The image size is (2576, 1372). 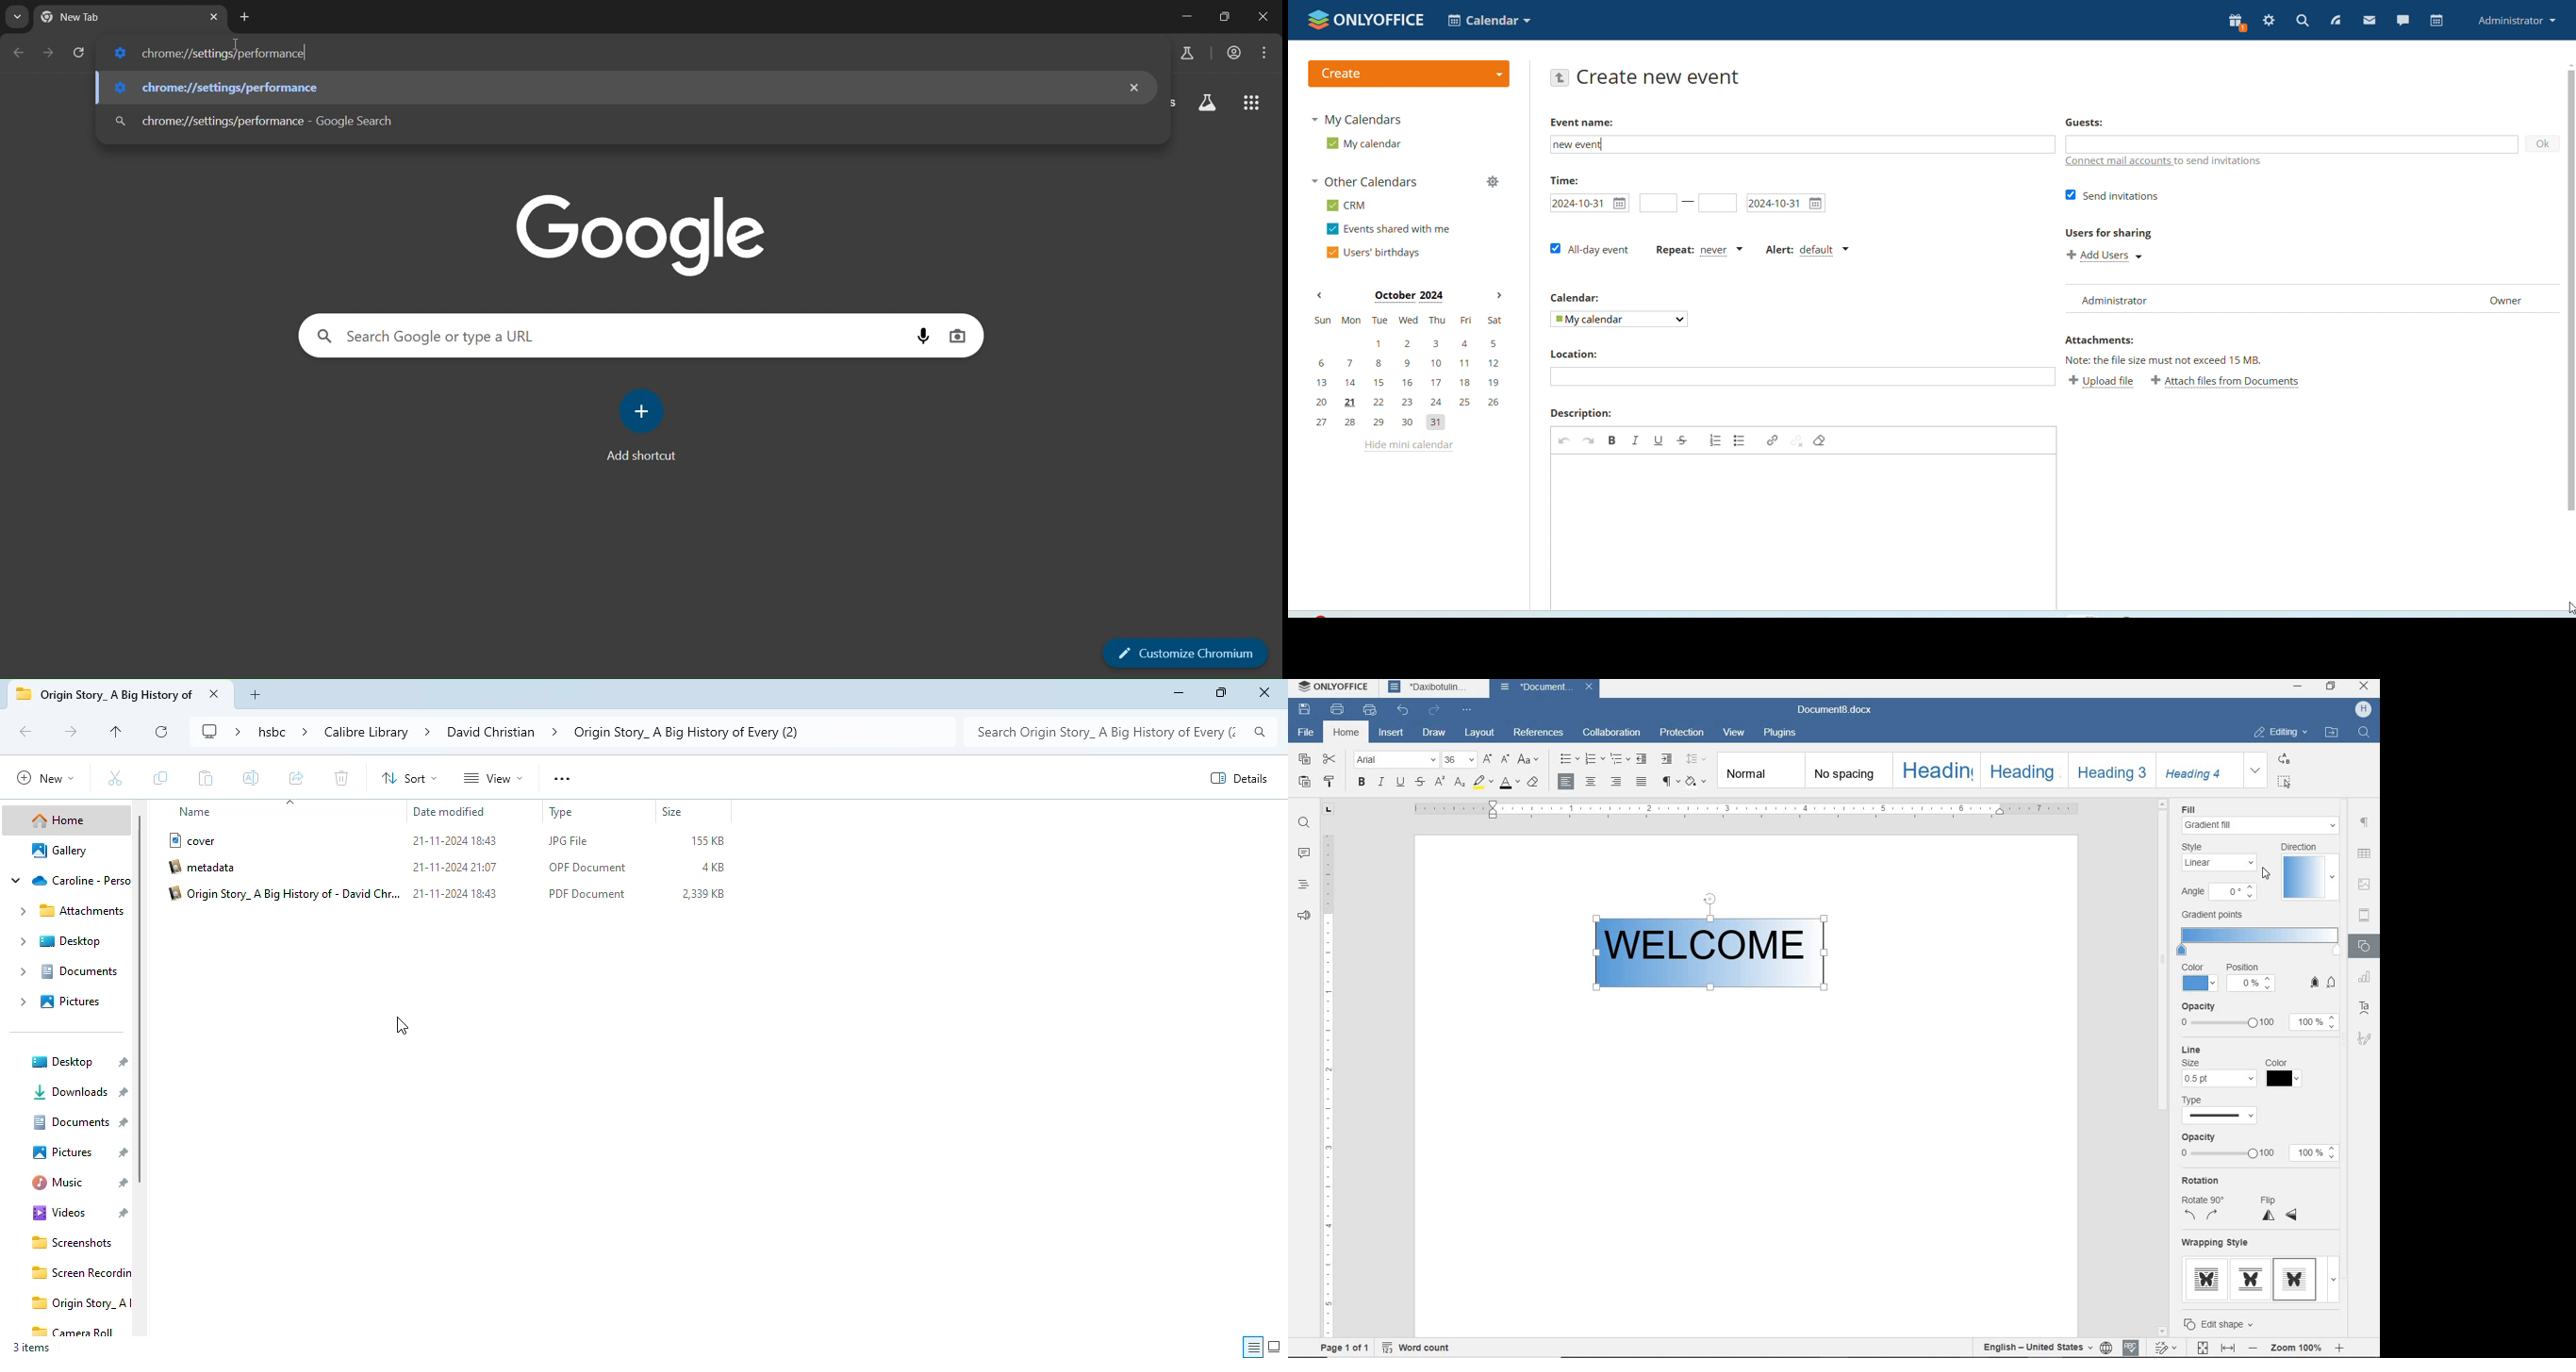 What do you see at coordinates (1619, 760) in the screenshot?
I see `MULTILEVEL LIST` at bounding box center [1619, 760].